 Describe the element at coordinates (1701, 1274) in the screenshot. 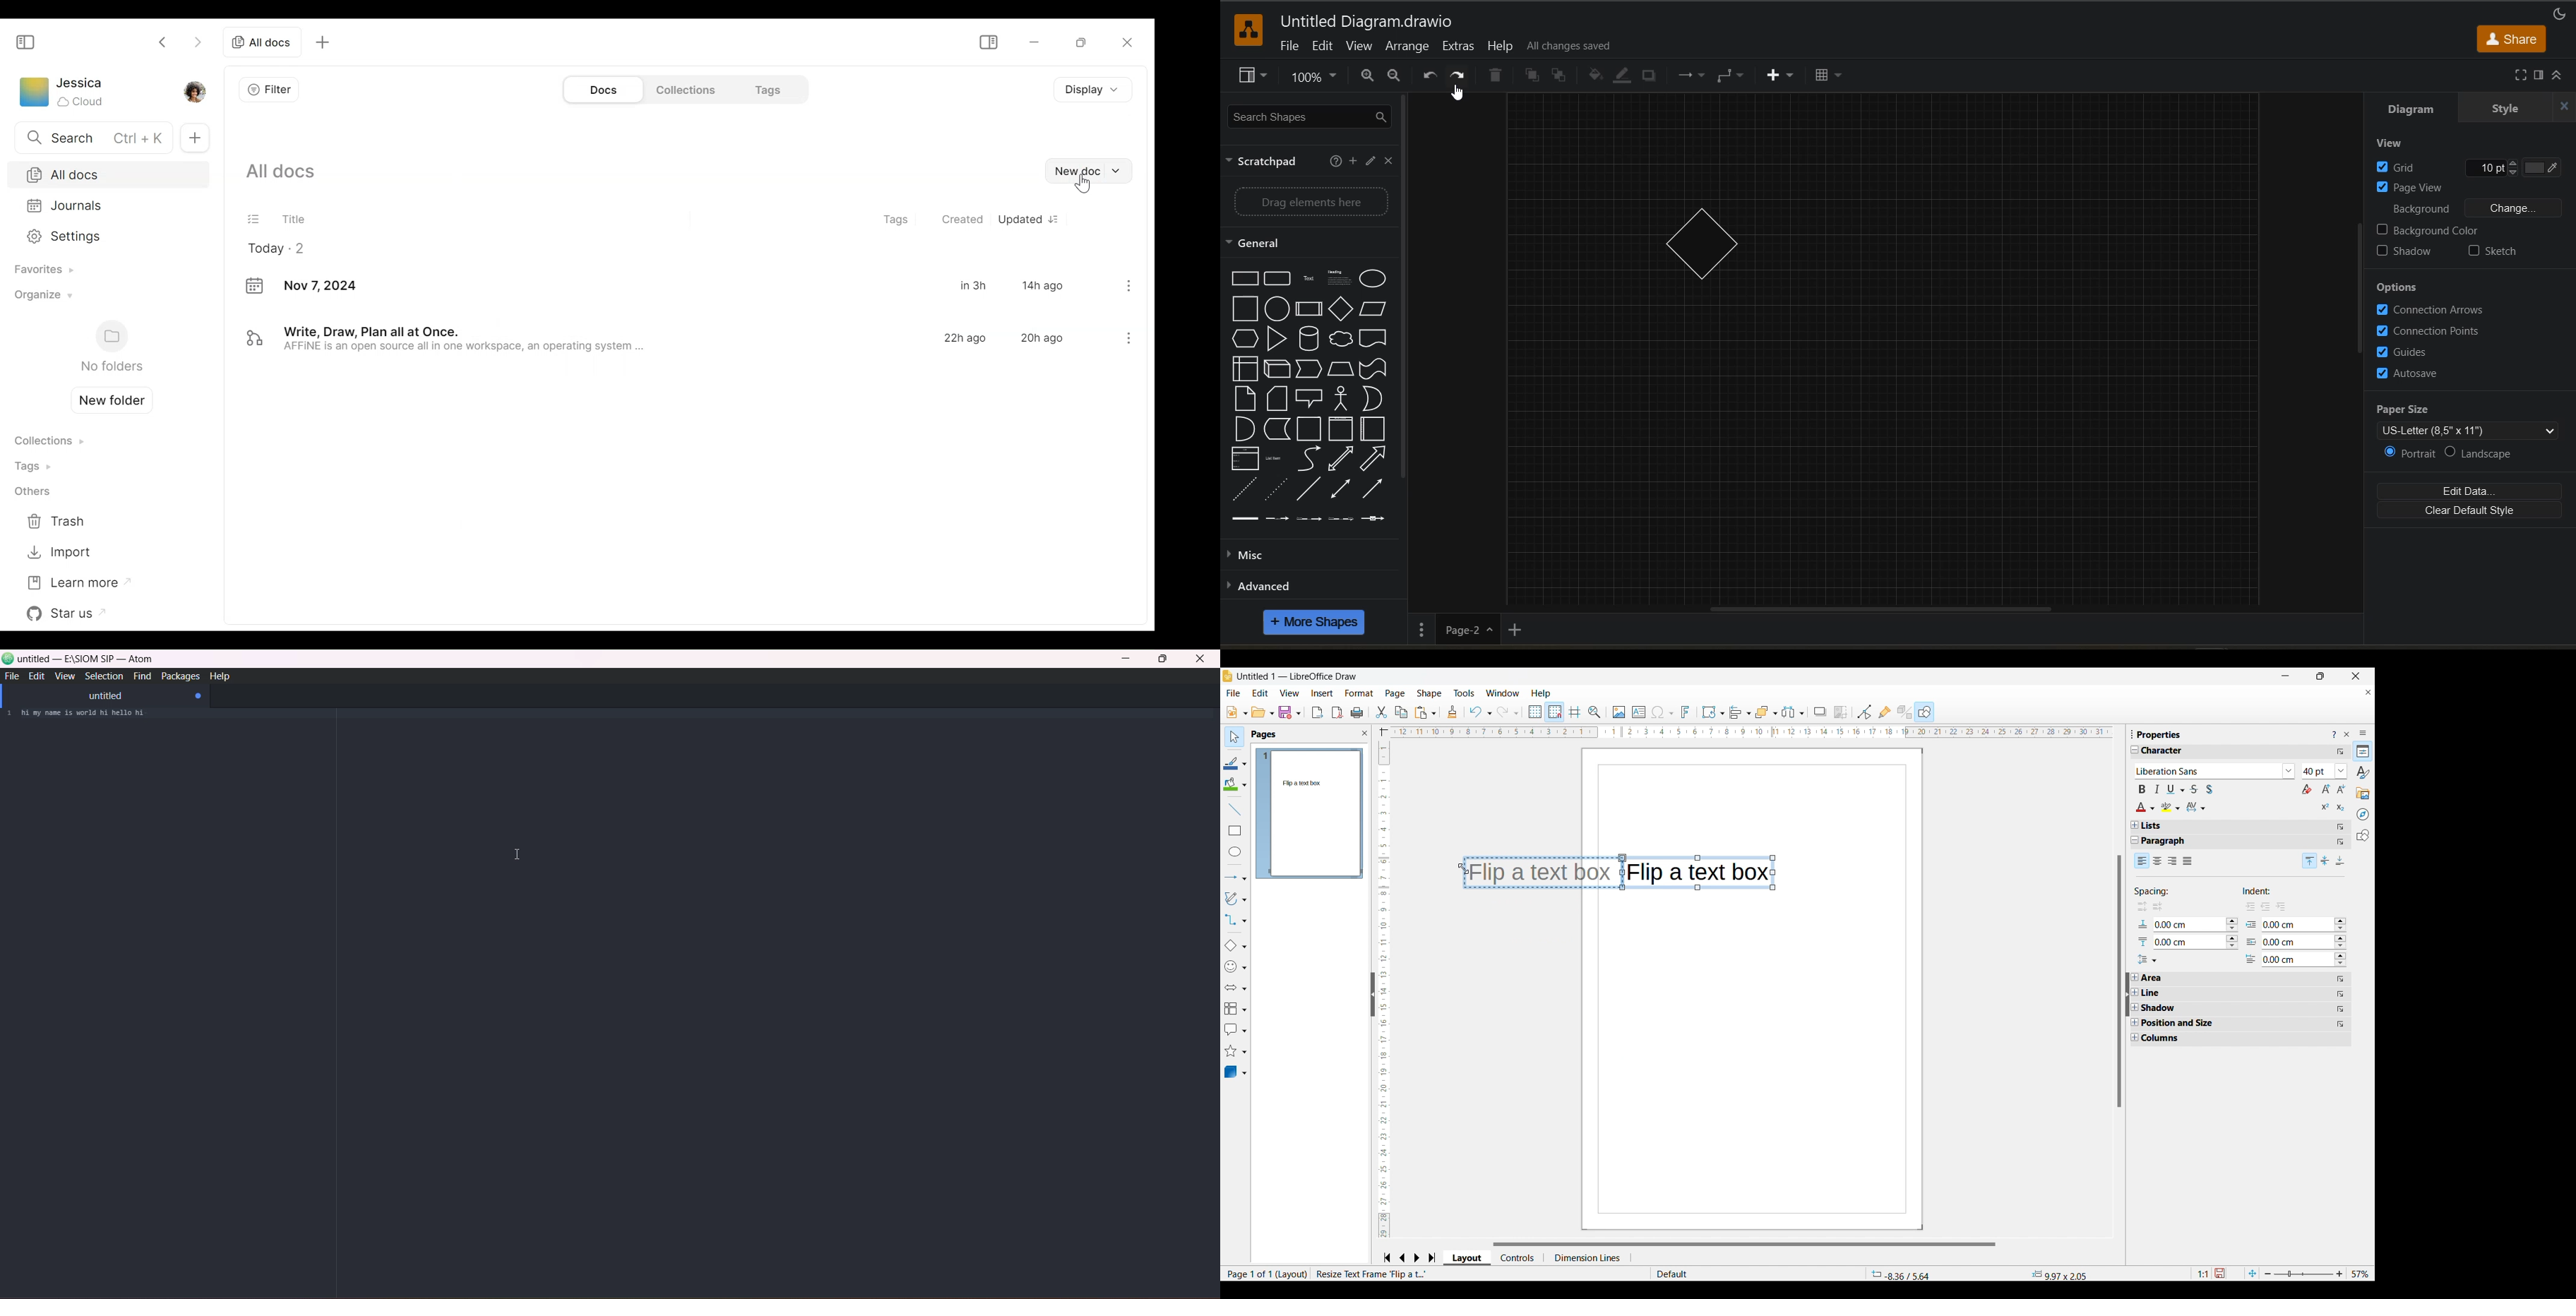

I see `Default` at that location.